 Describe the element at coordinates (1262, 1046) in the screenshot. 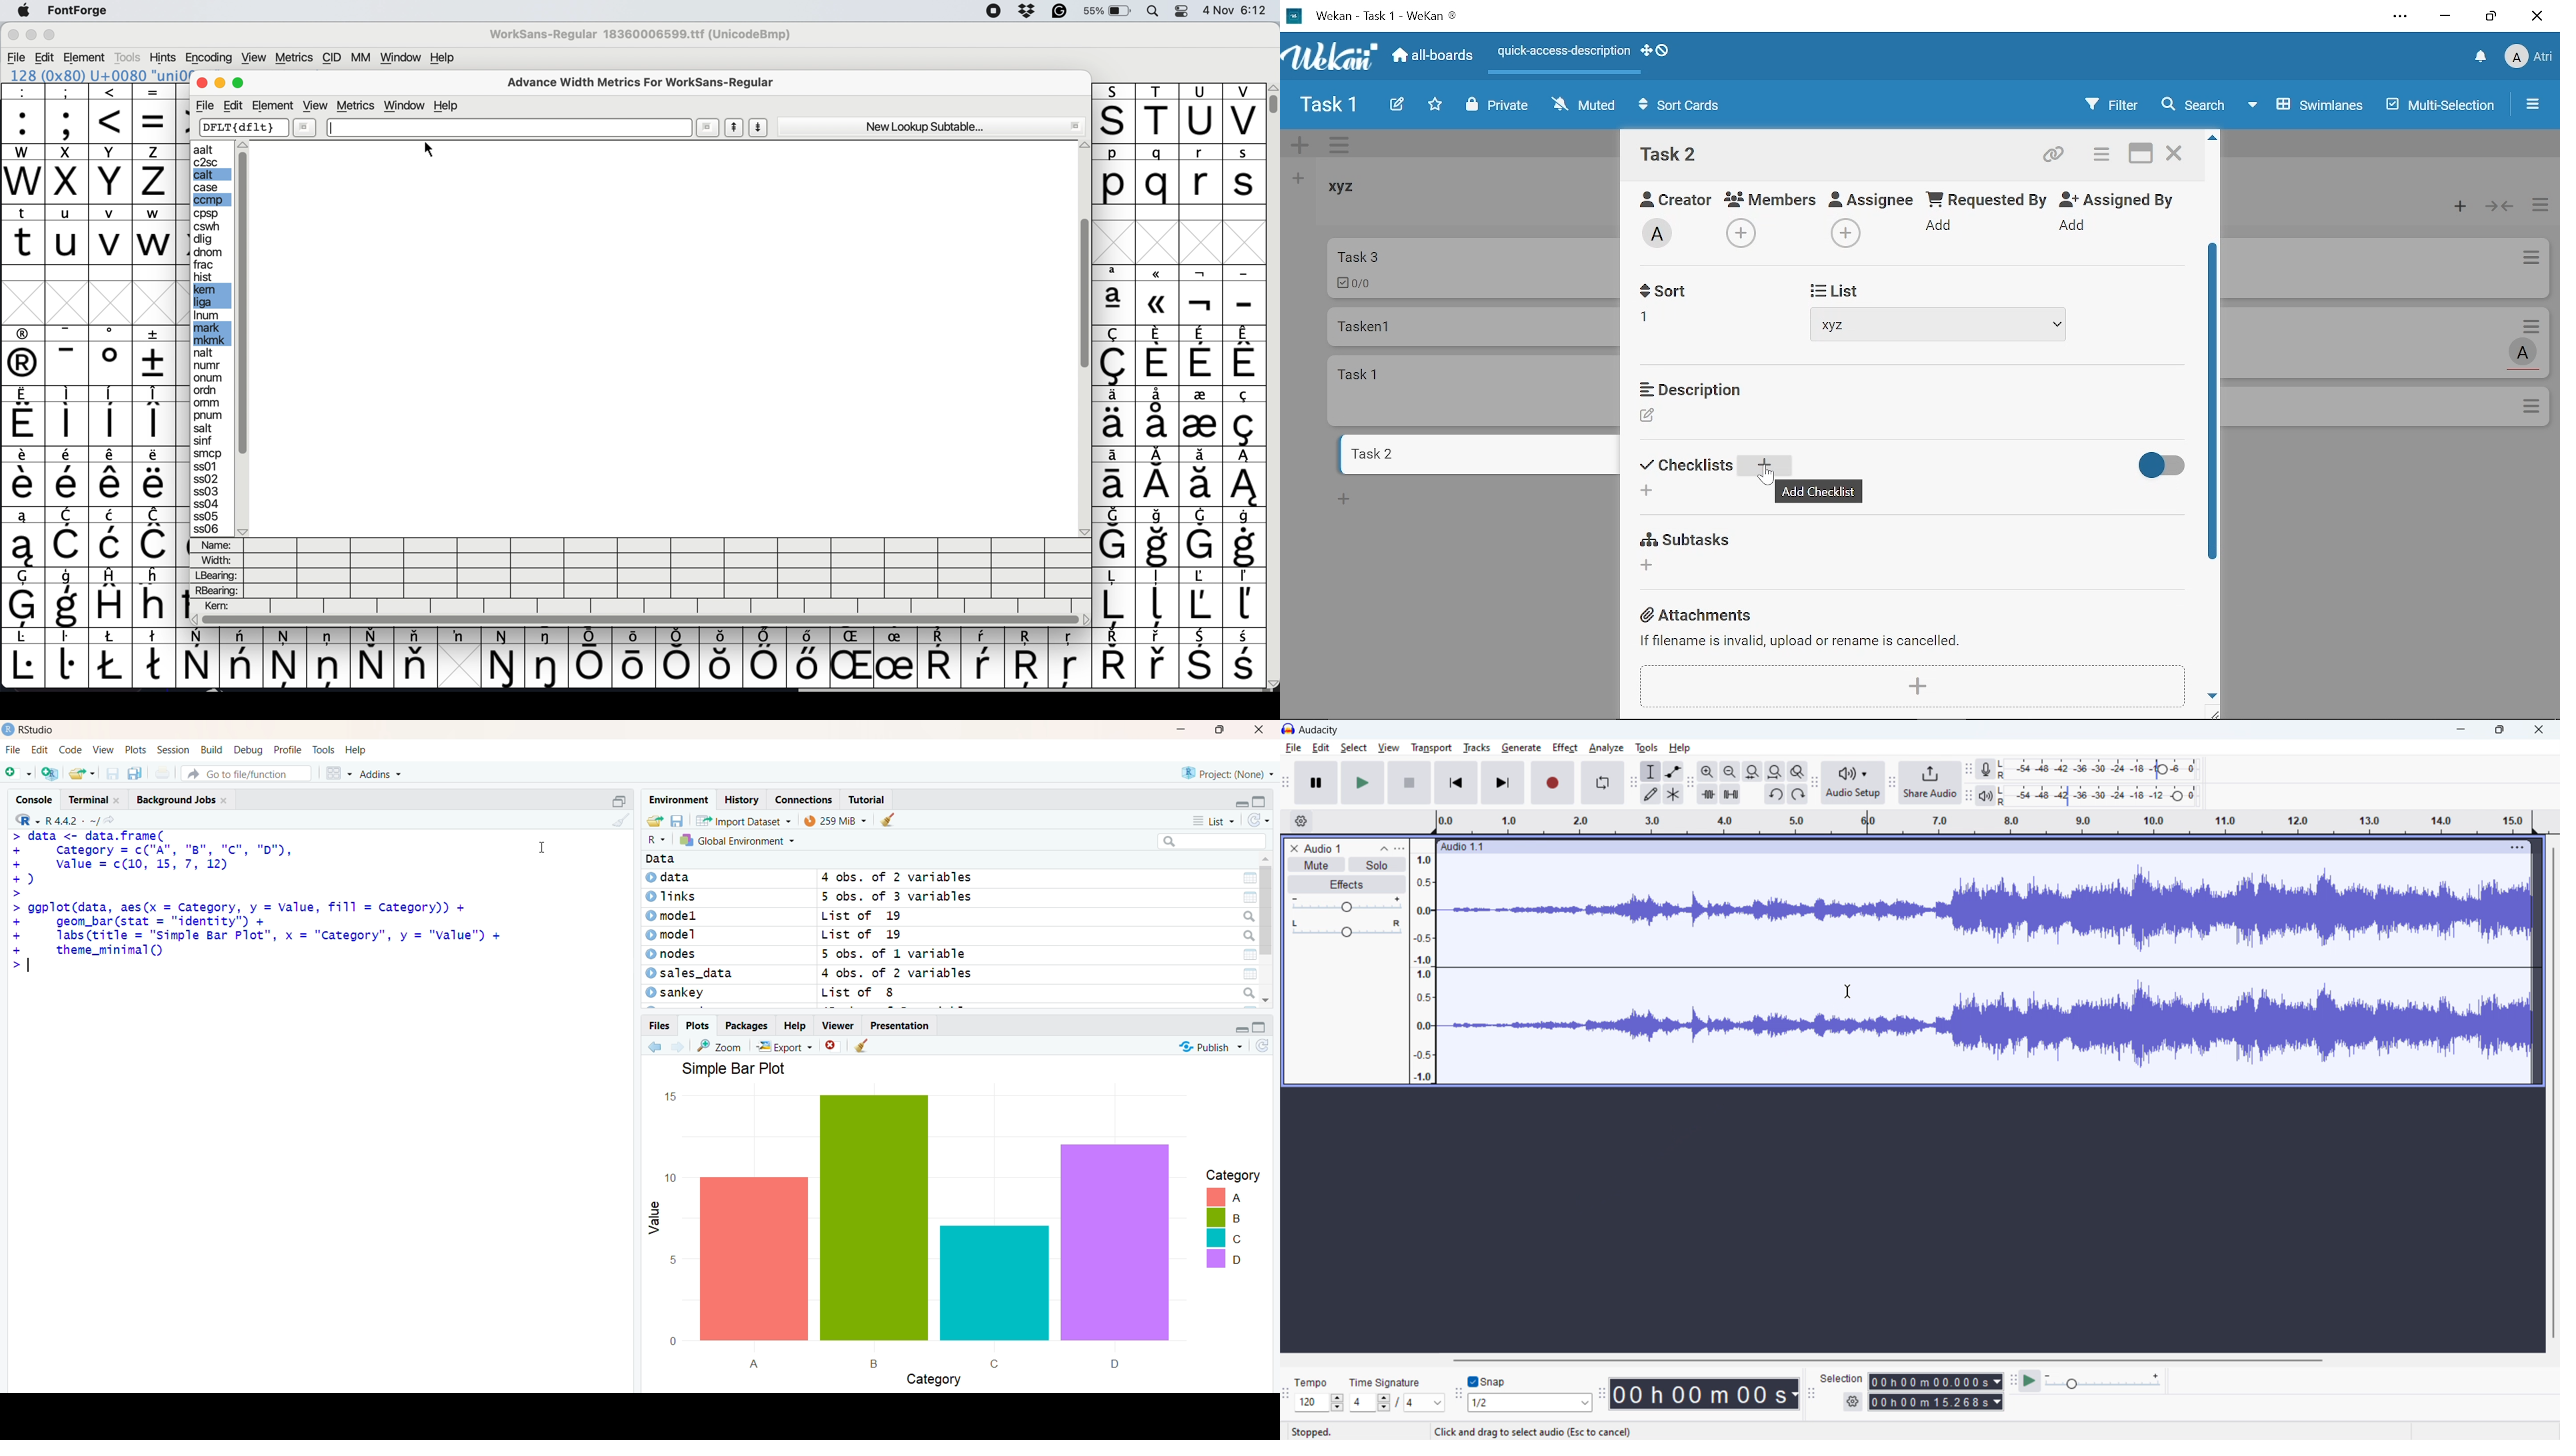

I see `refresh` at that location.